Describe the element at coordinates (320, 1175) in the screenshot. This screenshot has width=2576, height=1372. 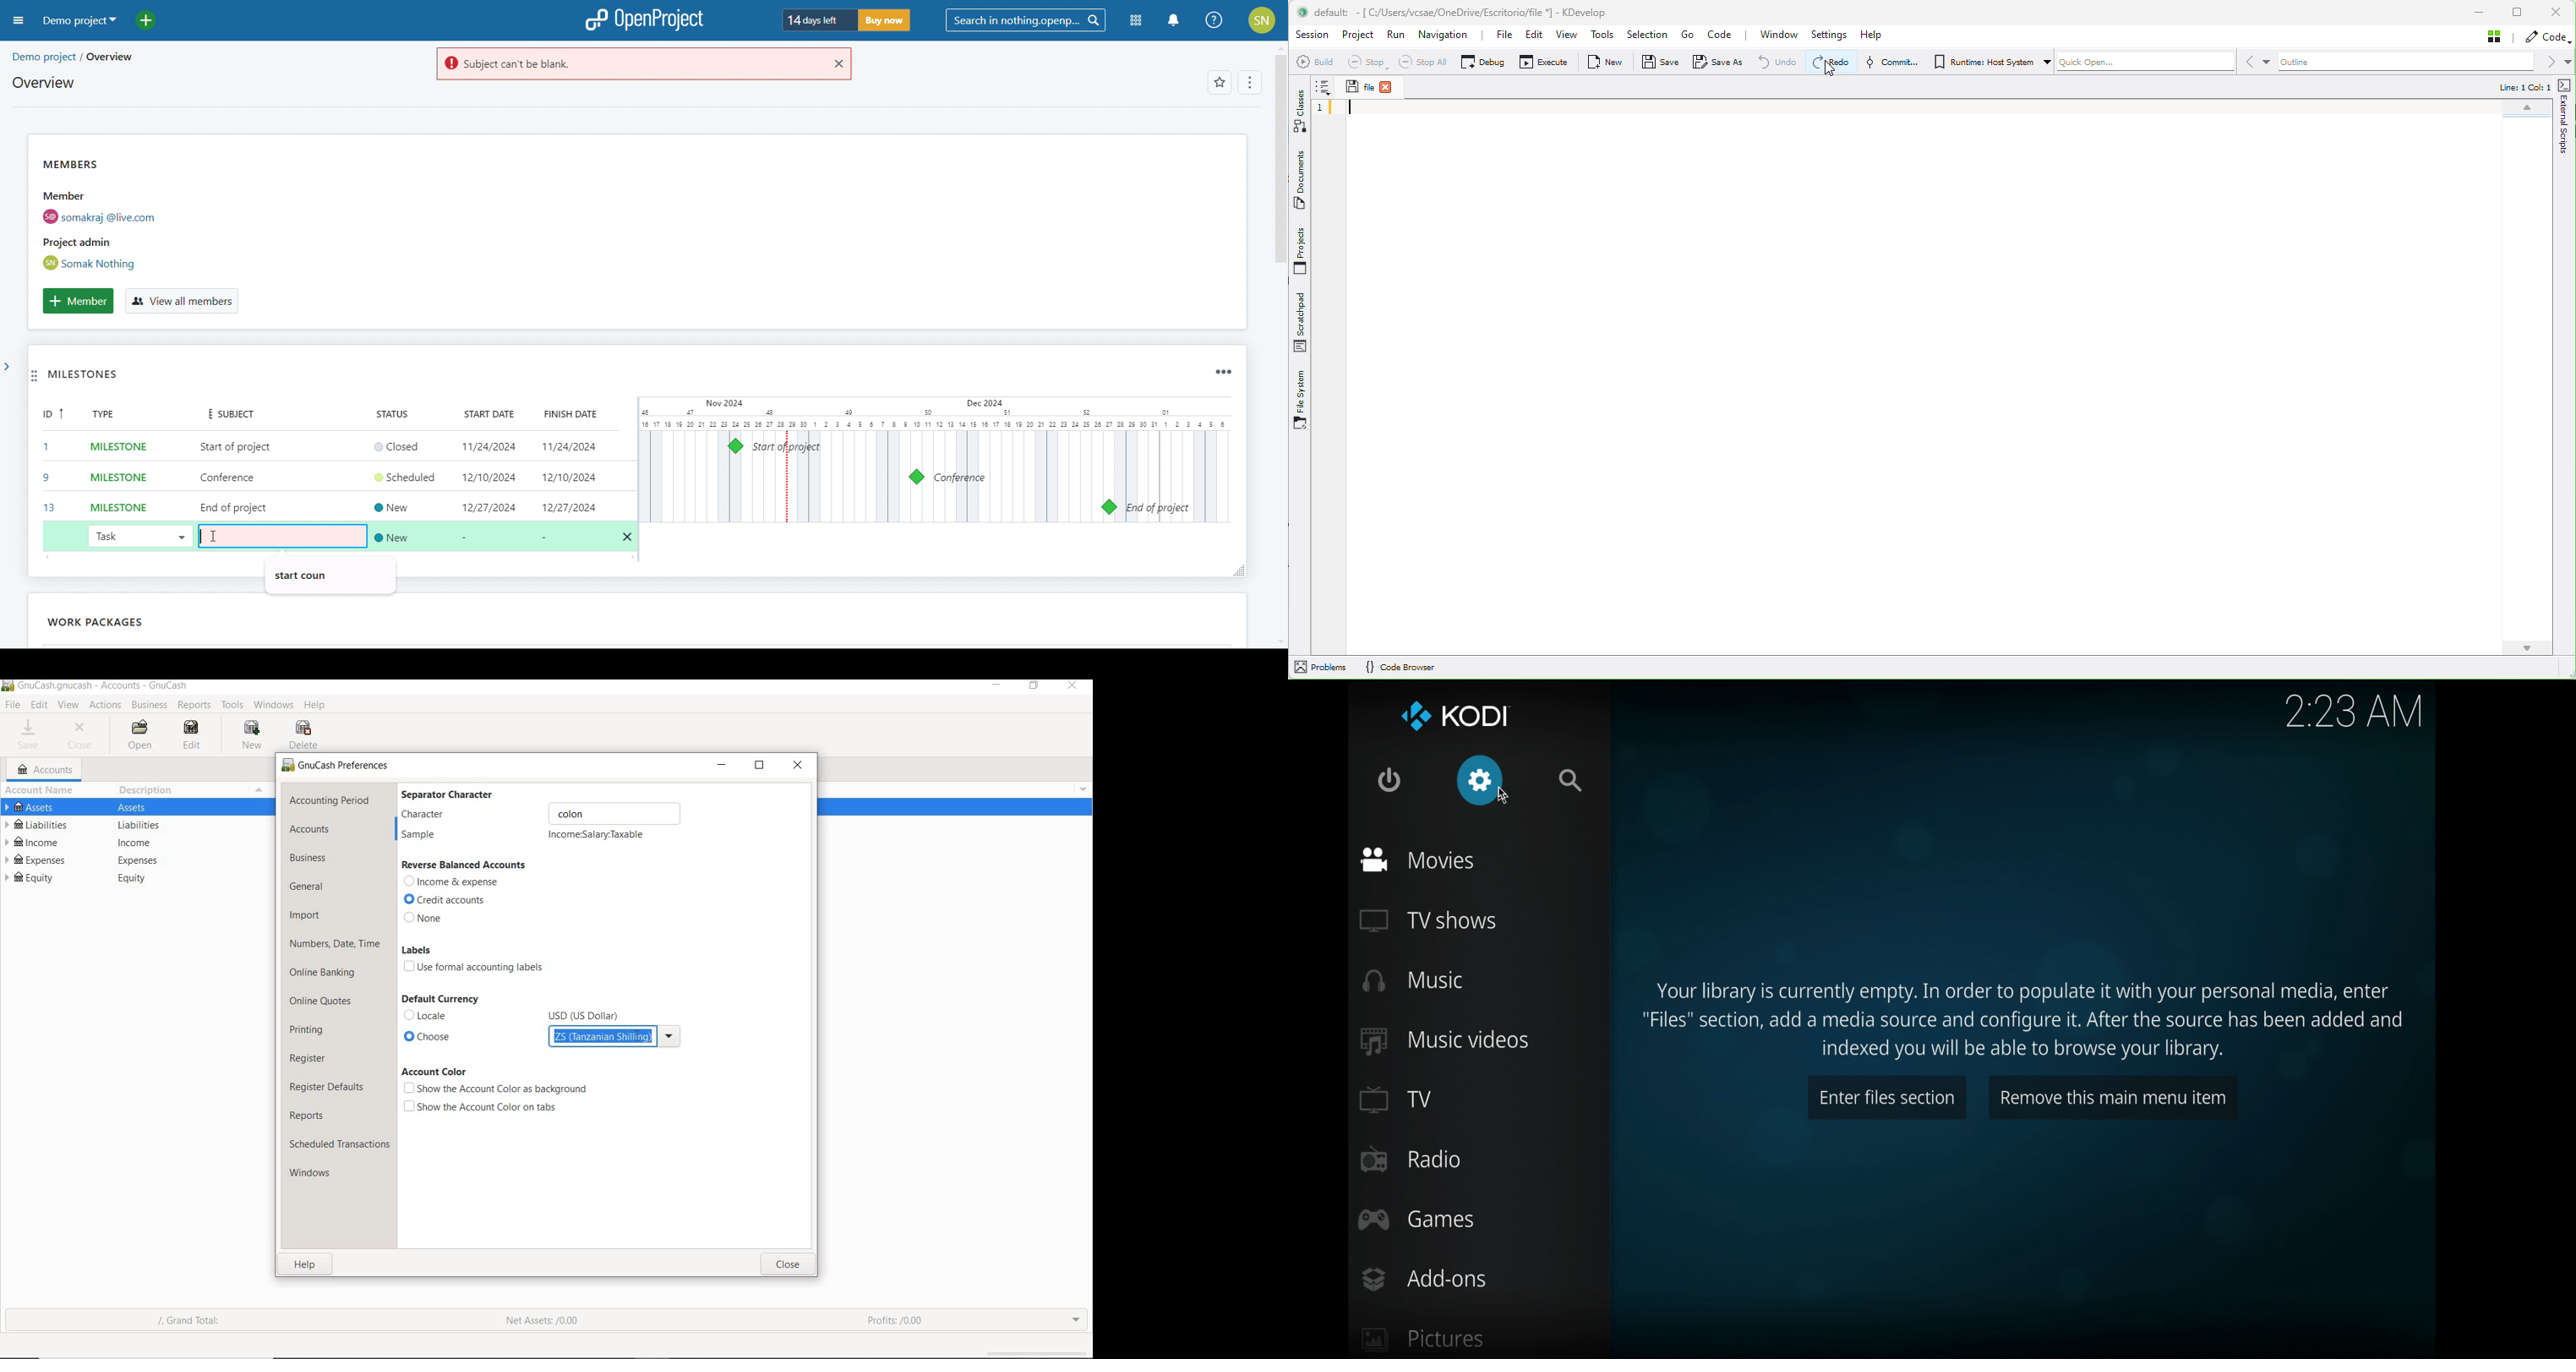
I see `windows` at that location.